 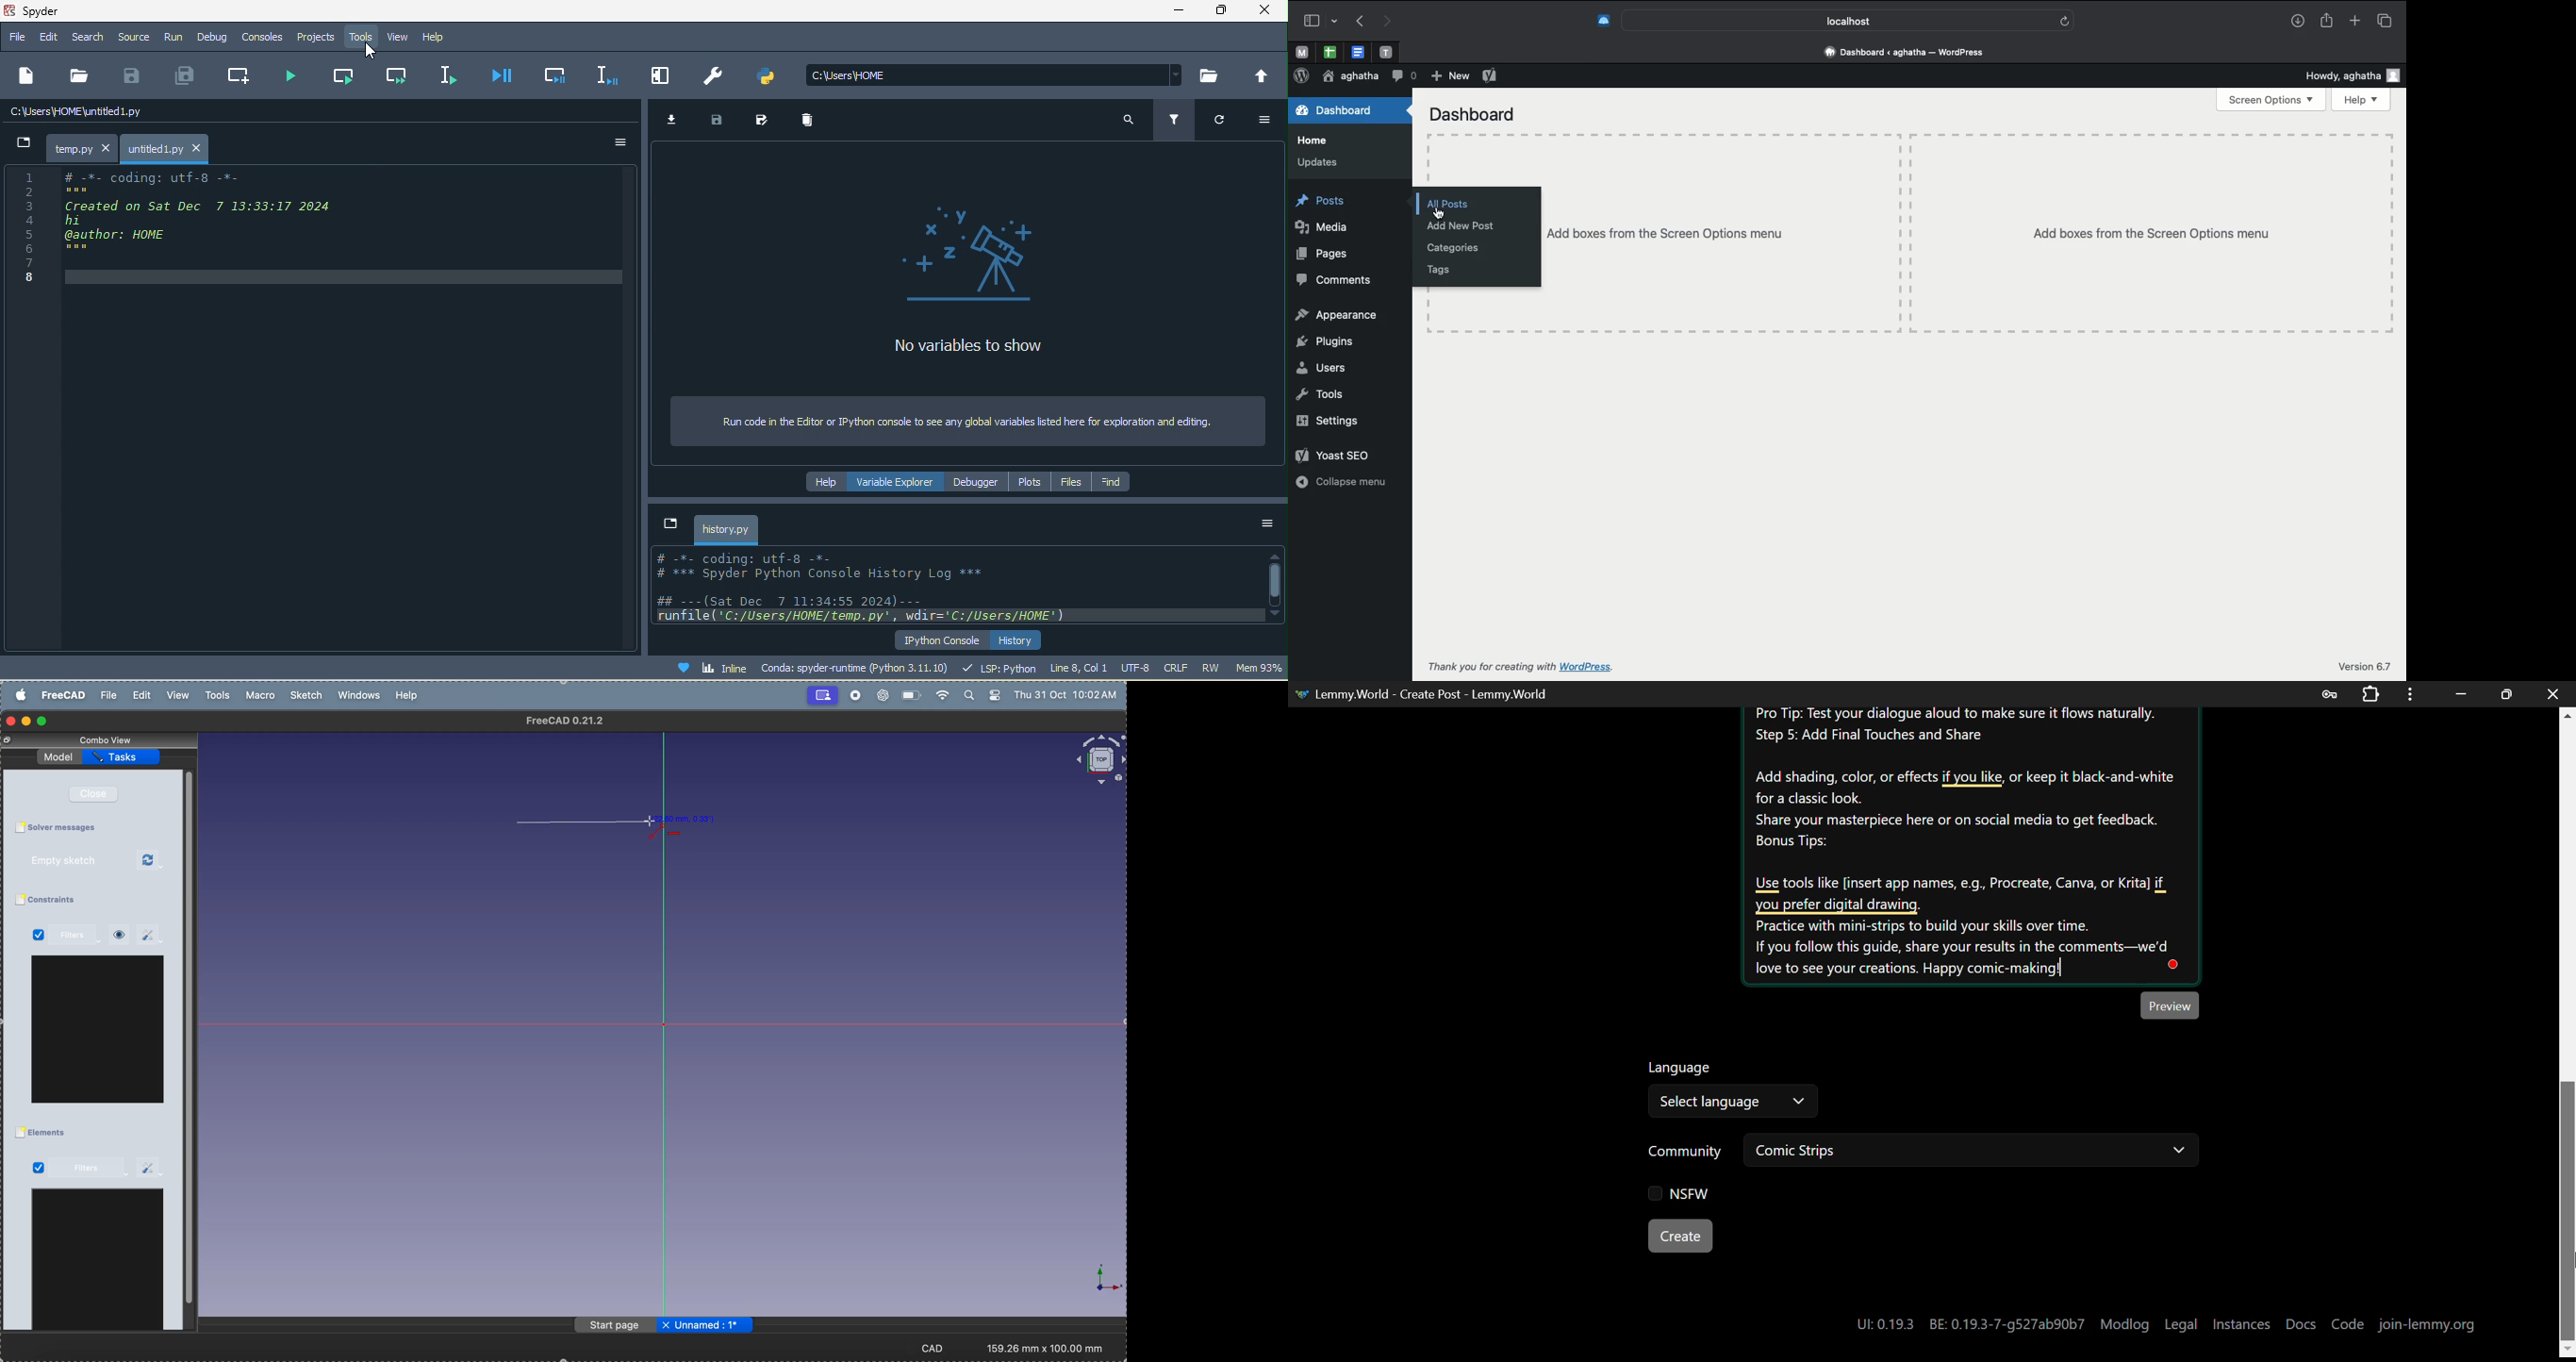 I want to click on save, so click(x=720, y=121).